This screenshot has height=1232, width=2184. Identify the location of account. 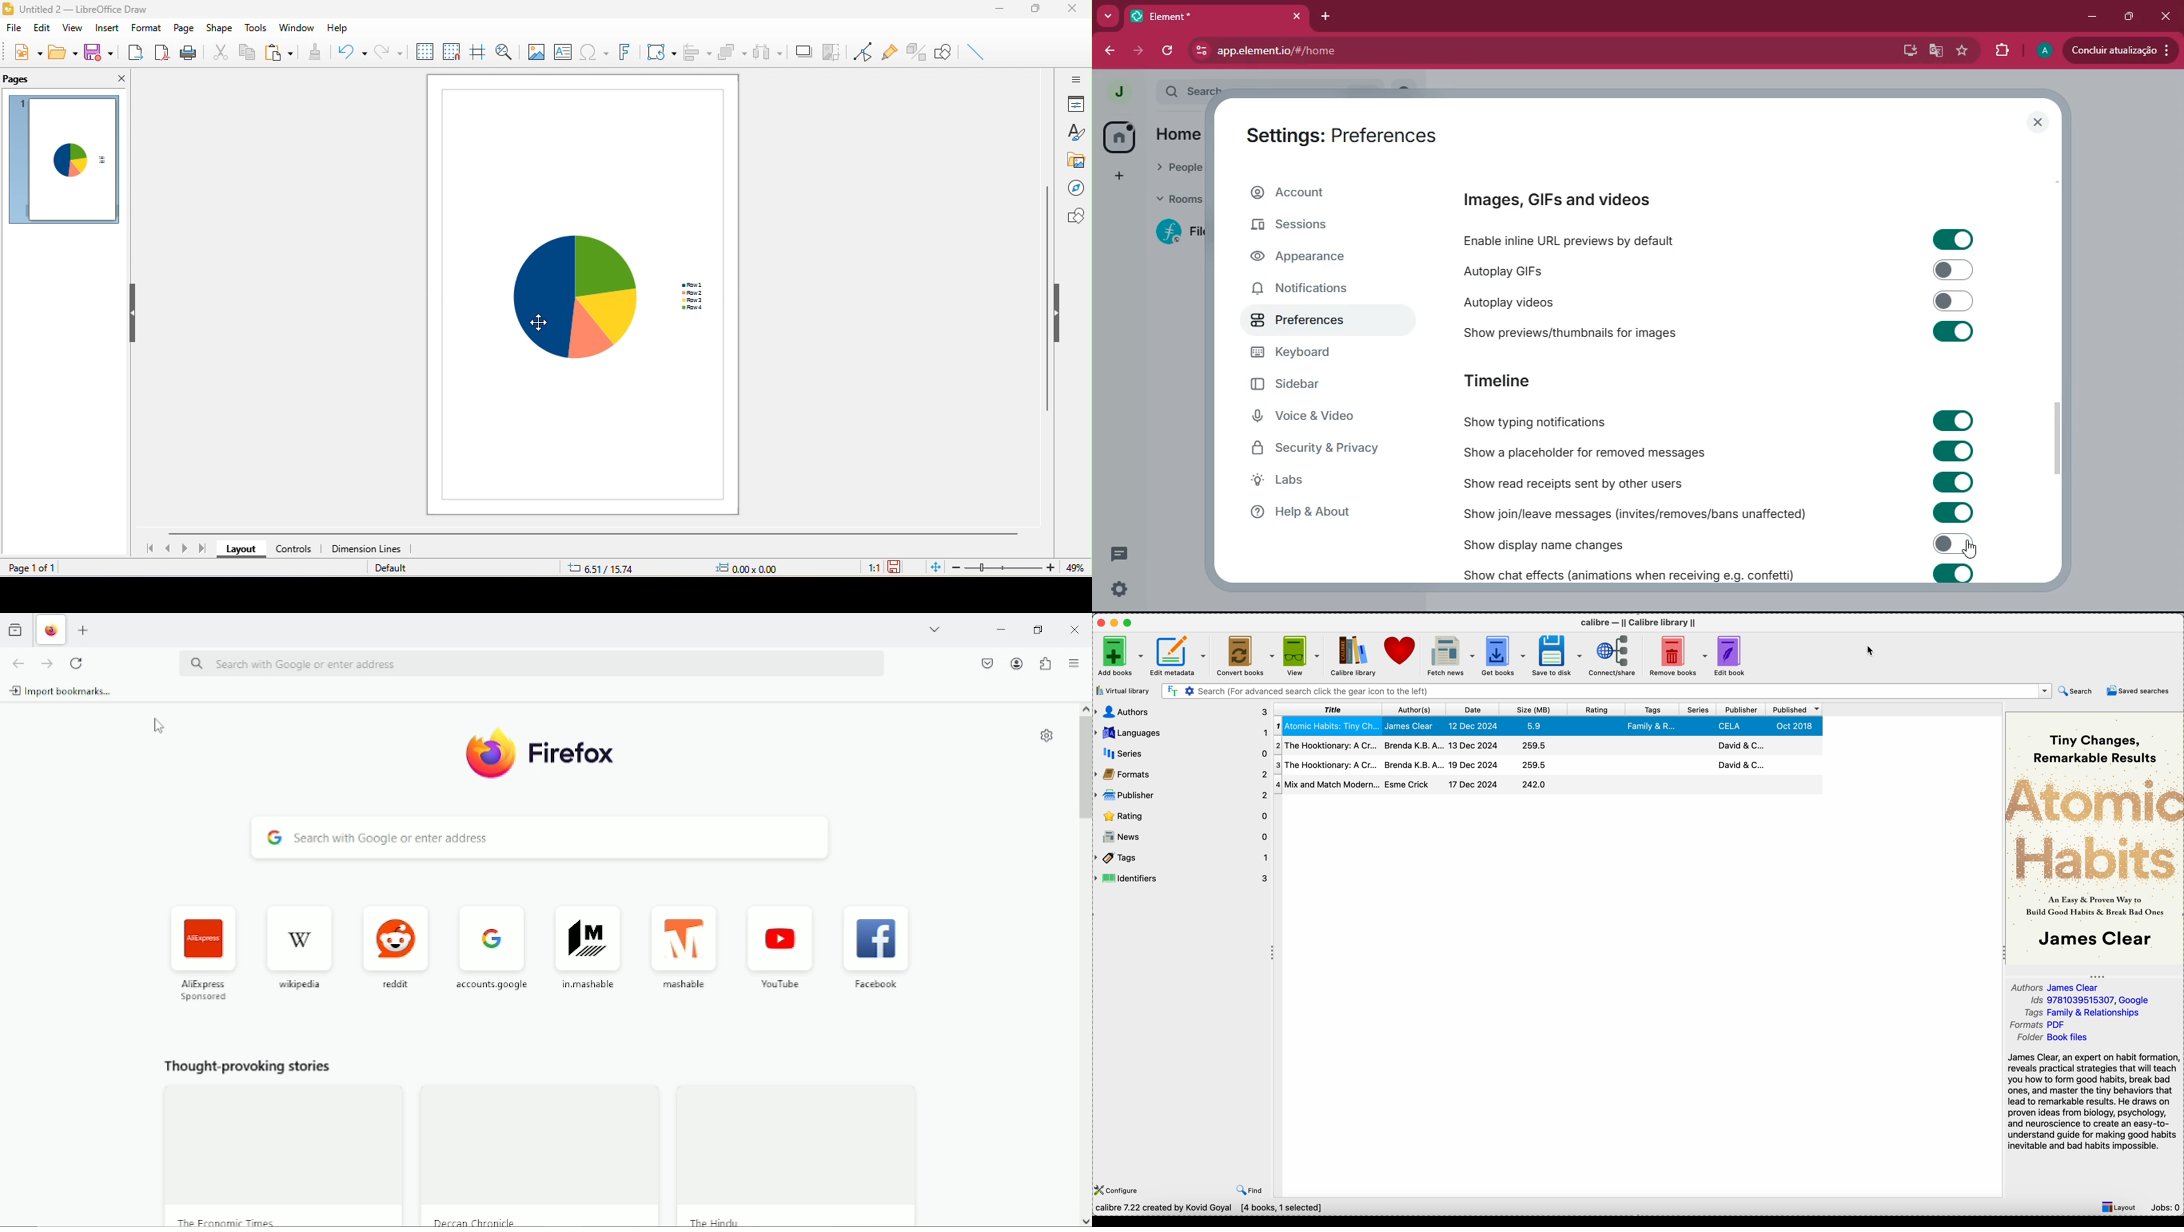
(1320, 193).